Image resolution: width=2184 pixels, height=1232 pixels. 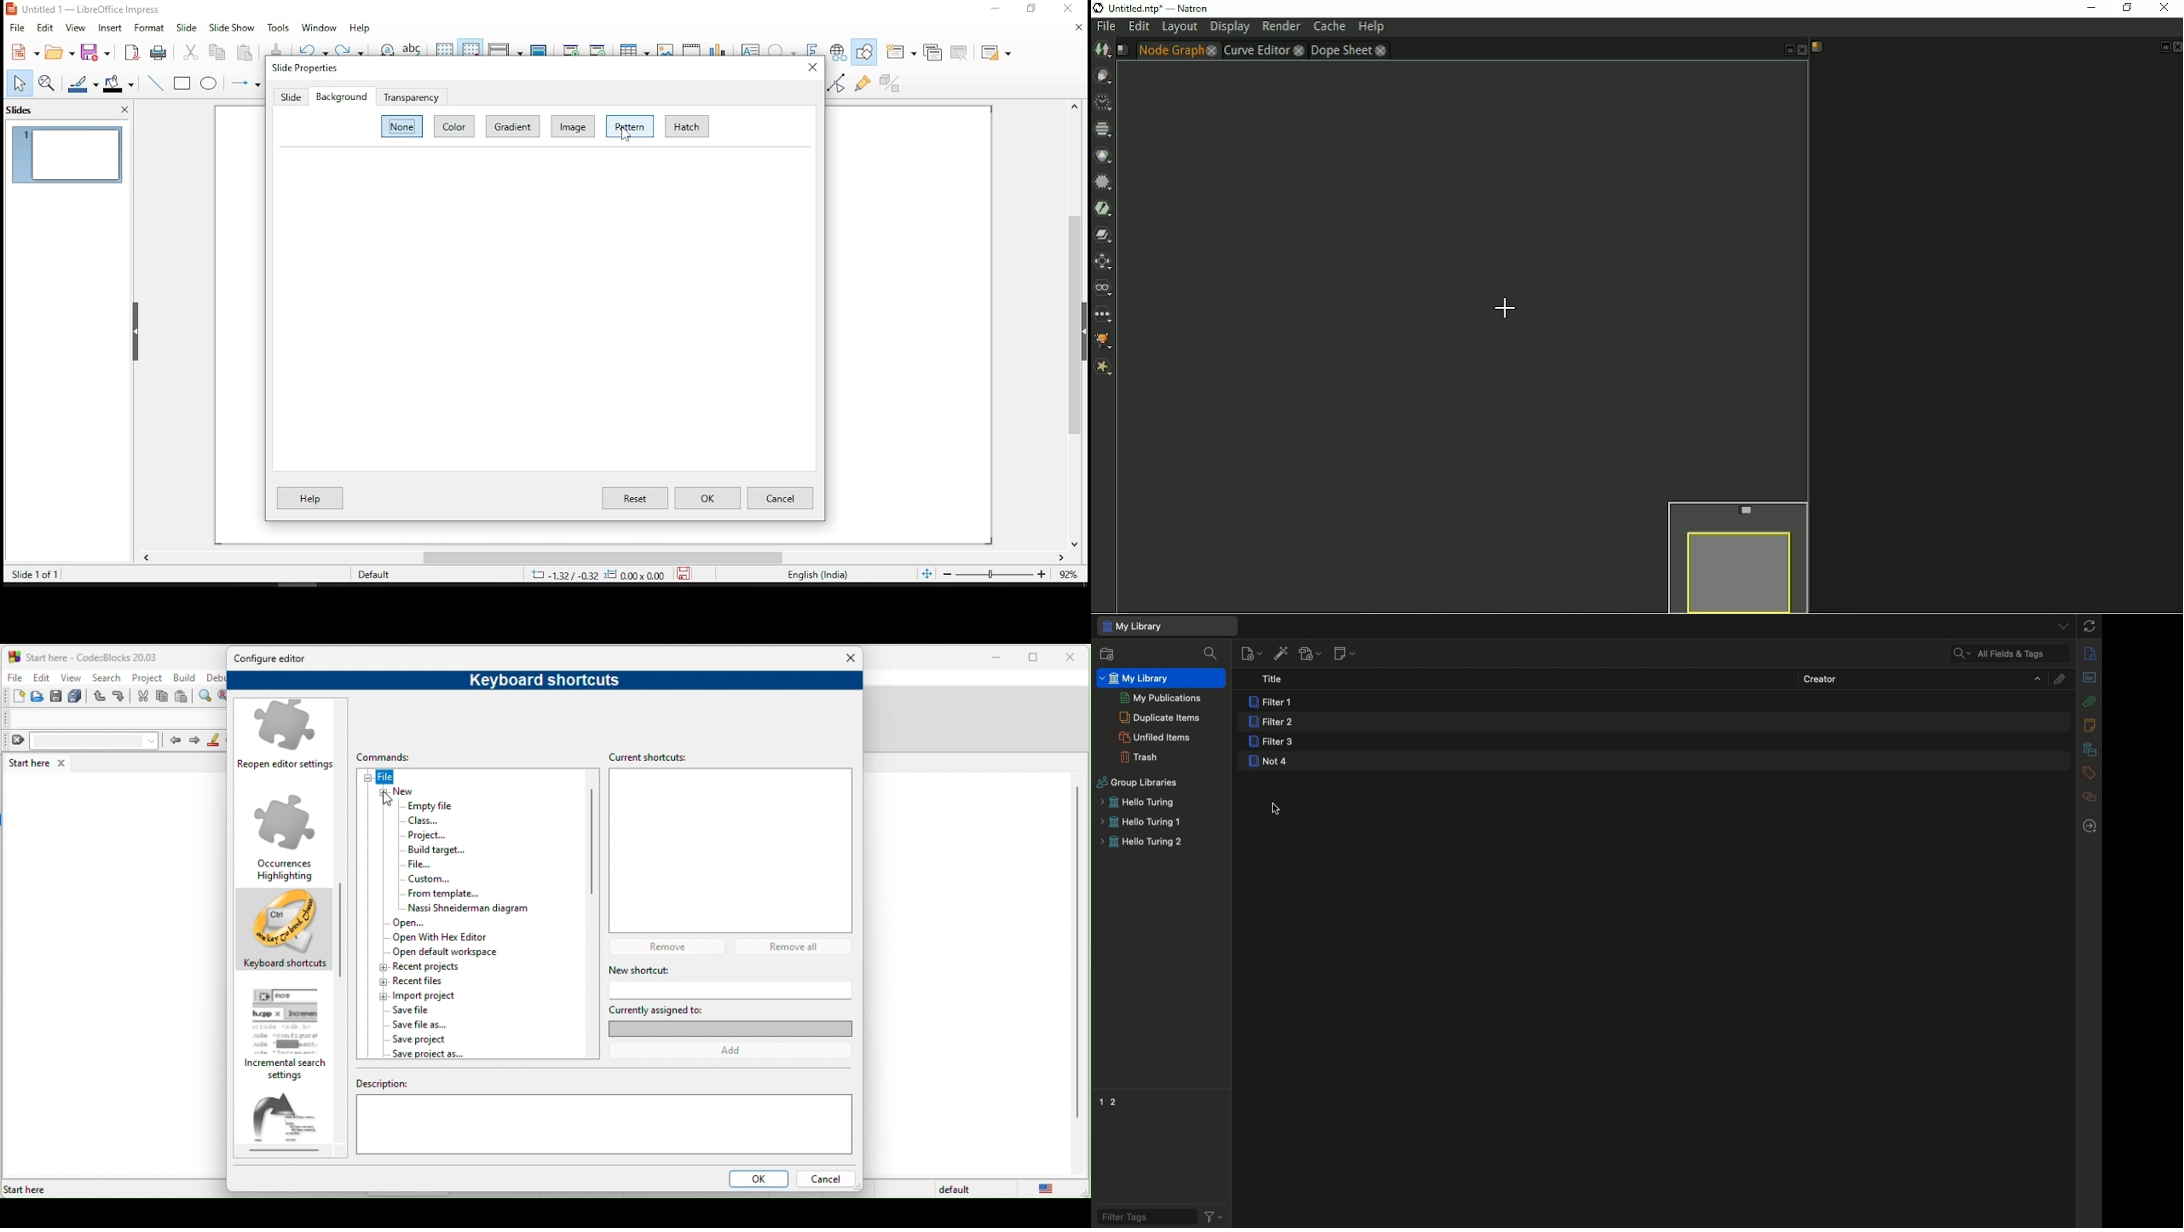 What do you see at coordinates (1343, 654) in the screenshot?
I see `New note` at bounding box center [1343, 654].